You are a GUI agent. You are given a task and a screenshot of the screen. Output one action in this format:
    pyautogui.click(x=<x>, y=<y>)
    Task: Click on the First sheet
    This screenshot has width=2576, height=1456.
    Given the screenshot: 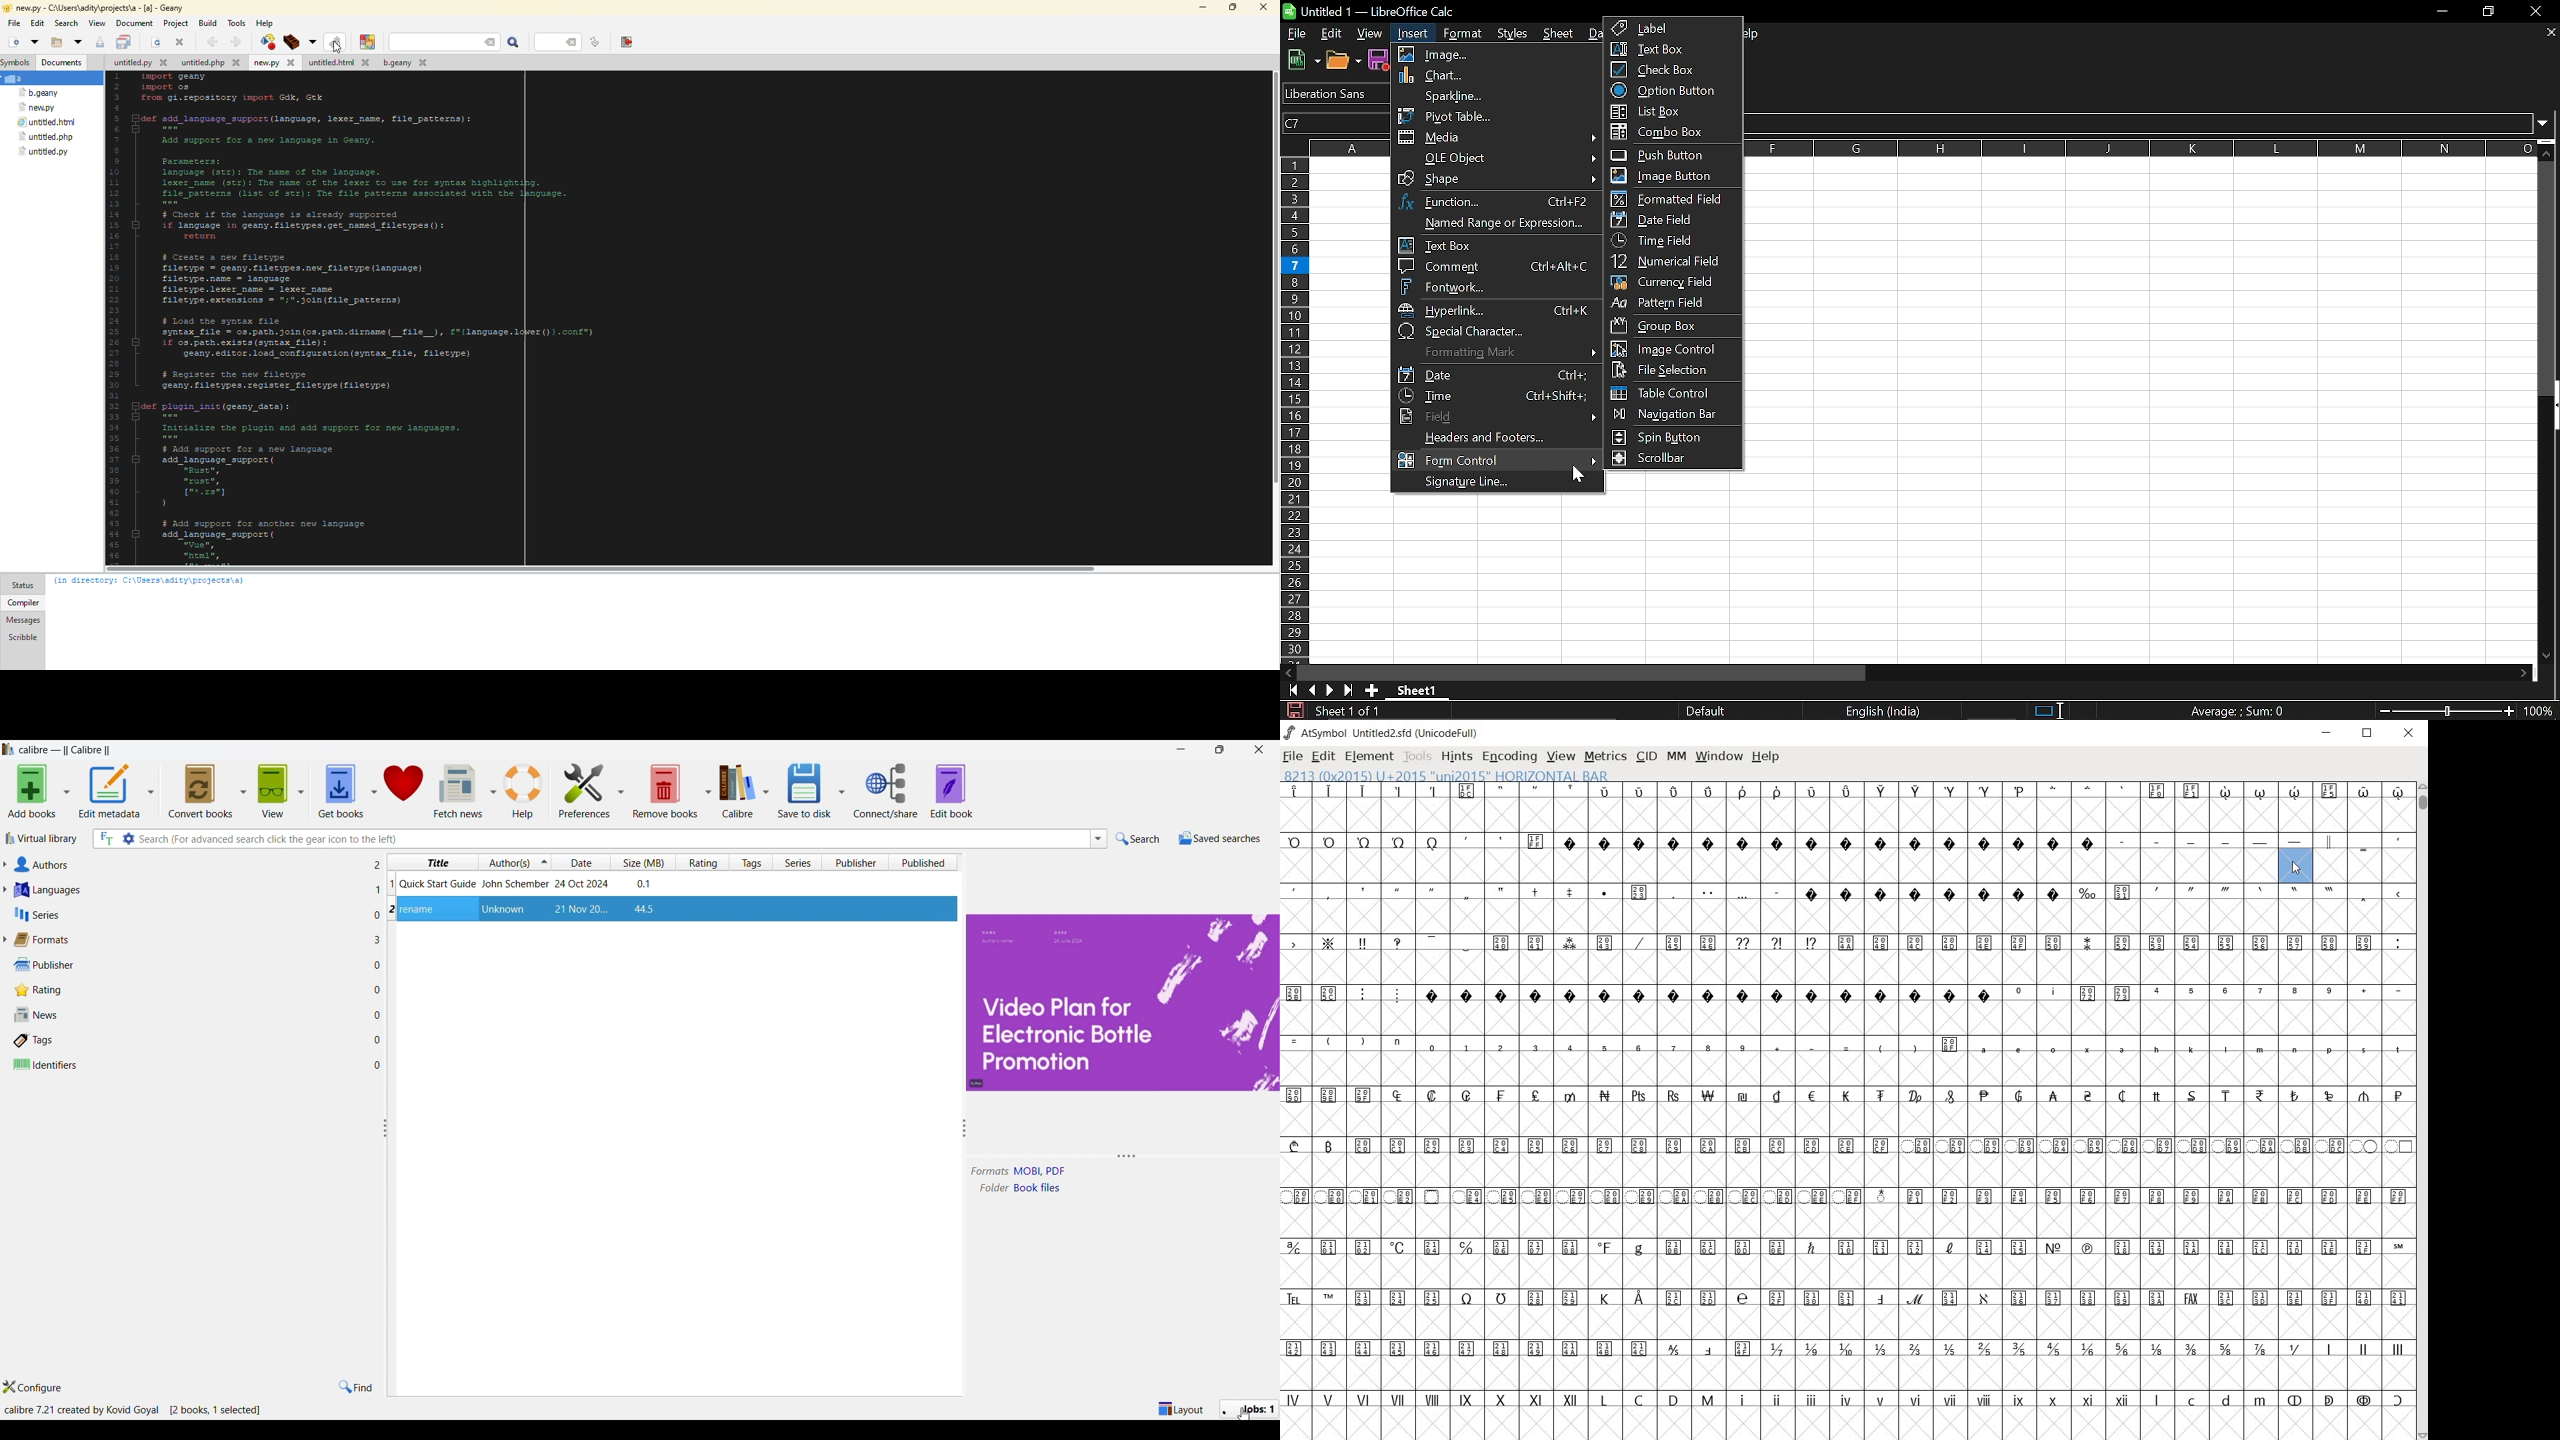 What is the action you would take?
    pyautogui.click(x=1290, y=690)
    